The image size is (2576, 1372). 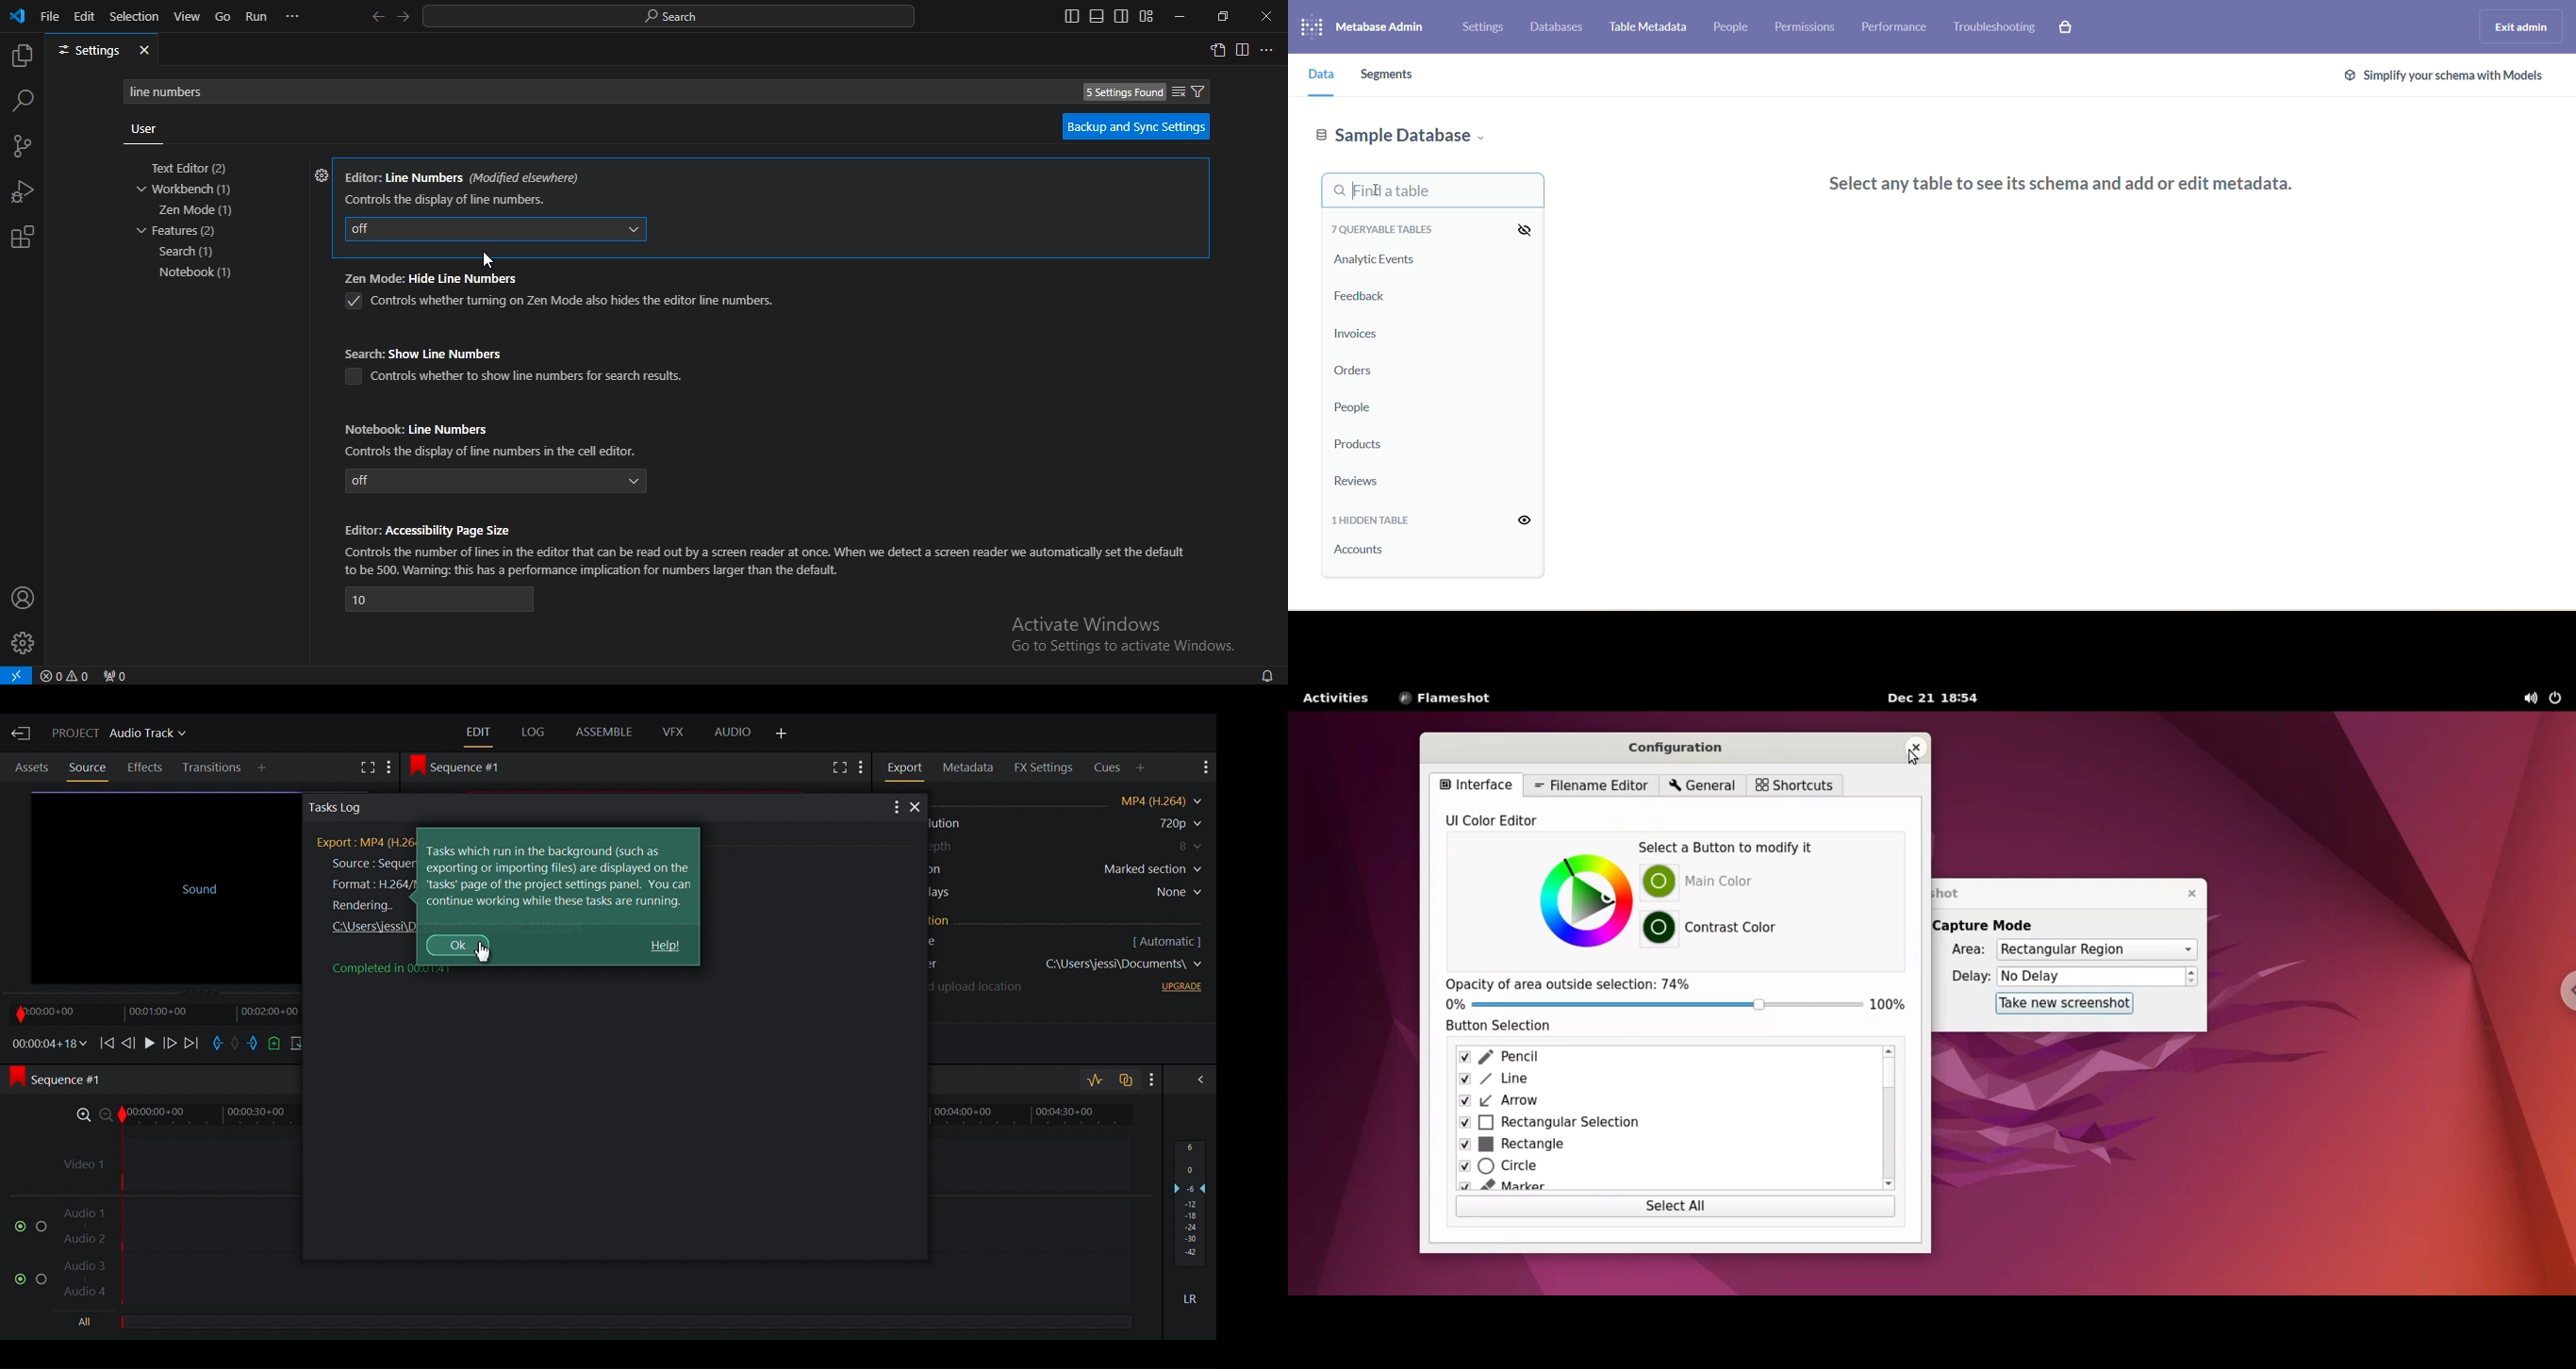 I want to click on Metadata, so click(x=971, y=768).